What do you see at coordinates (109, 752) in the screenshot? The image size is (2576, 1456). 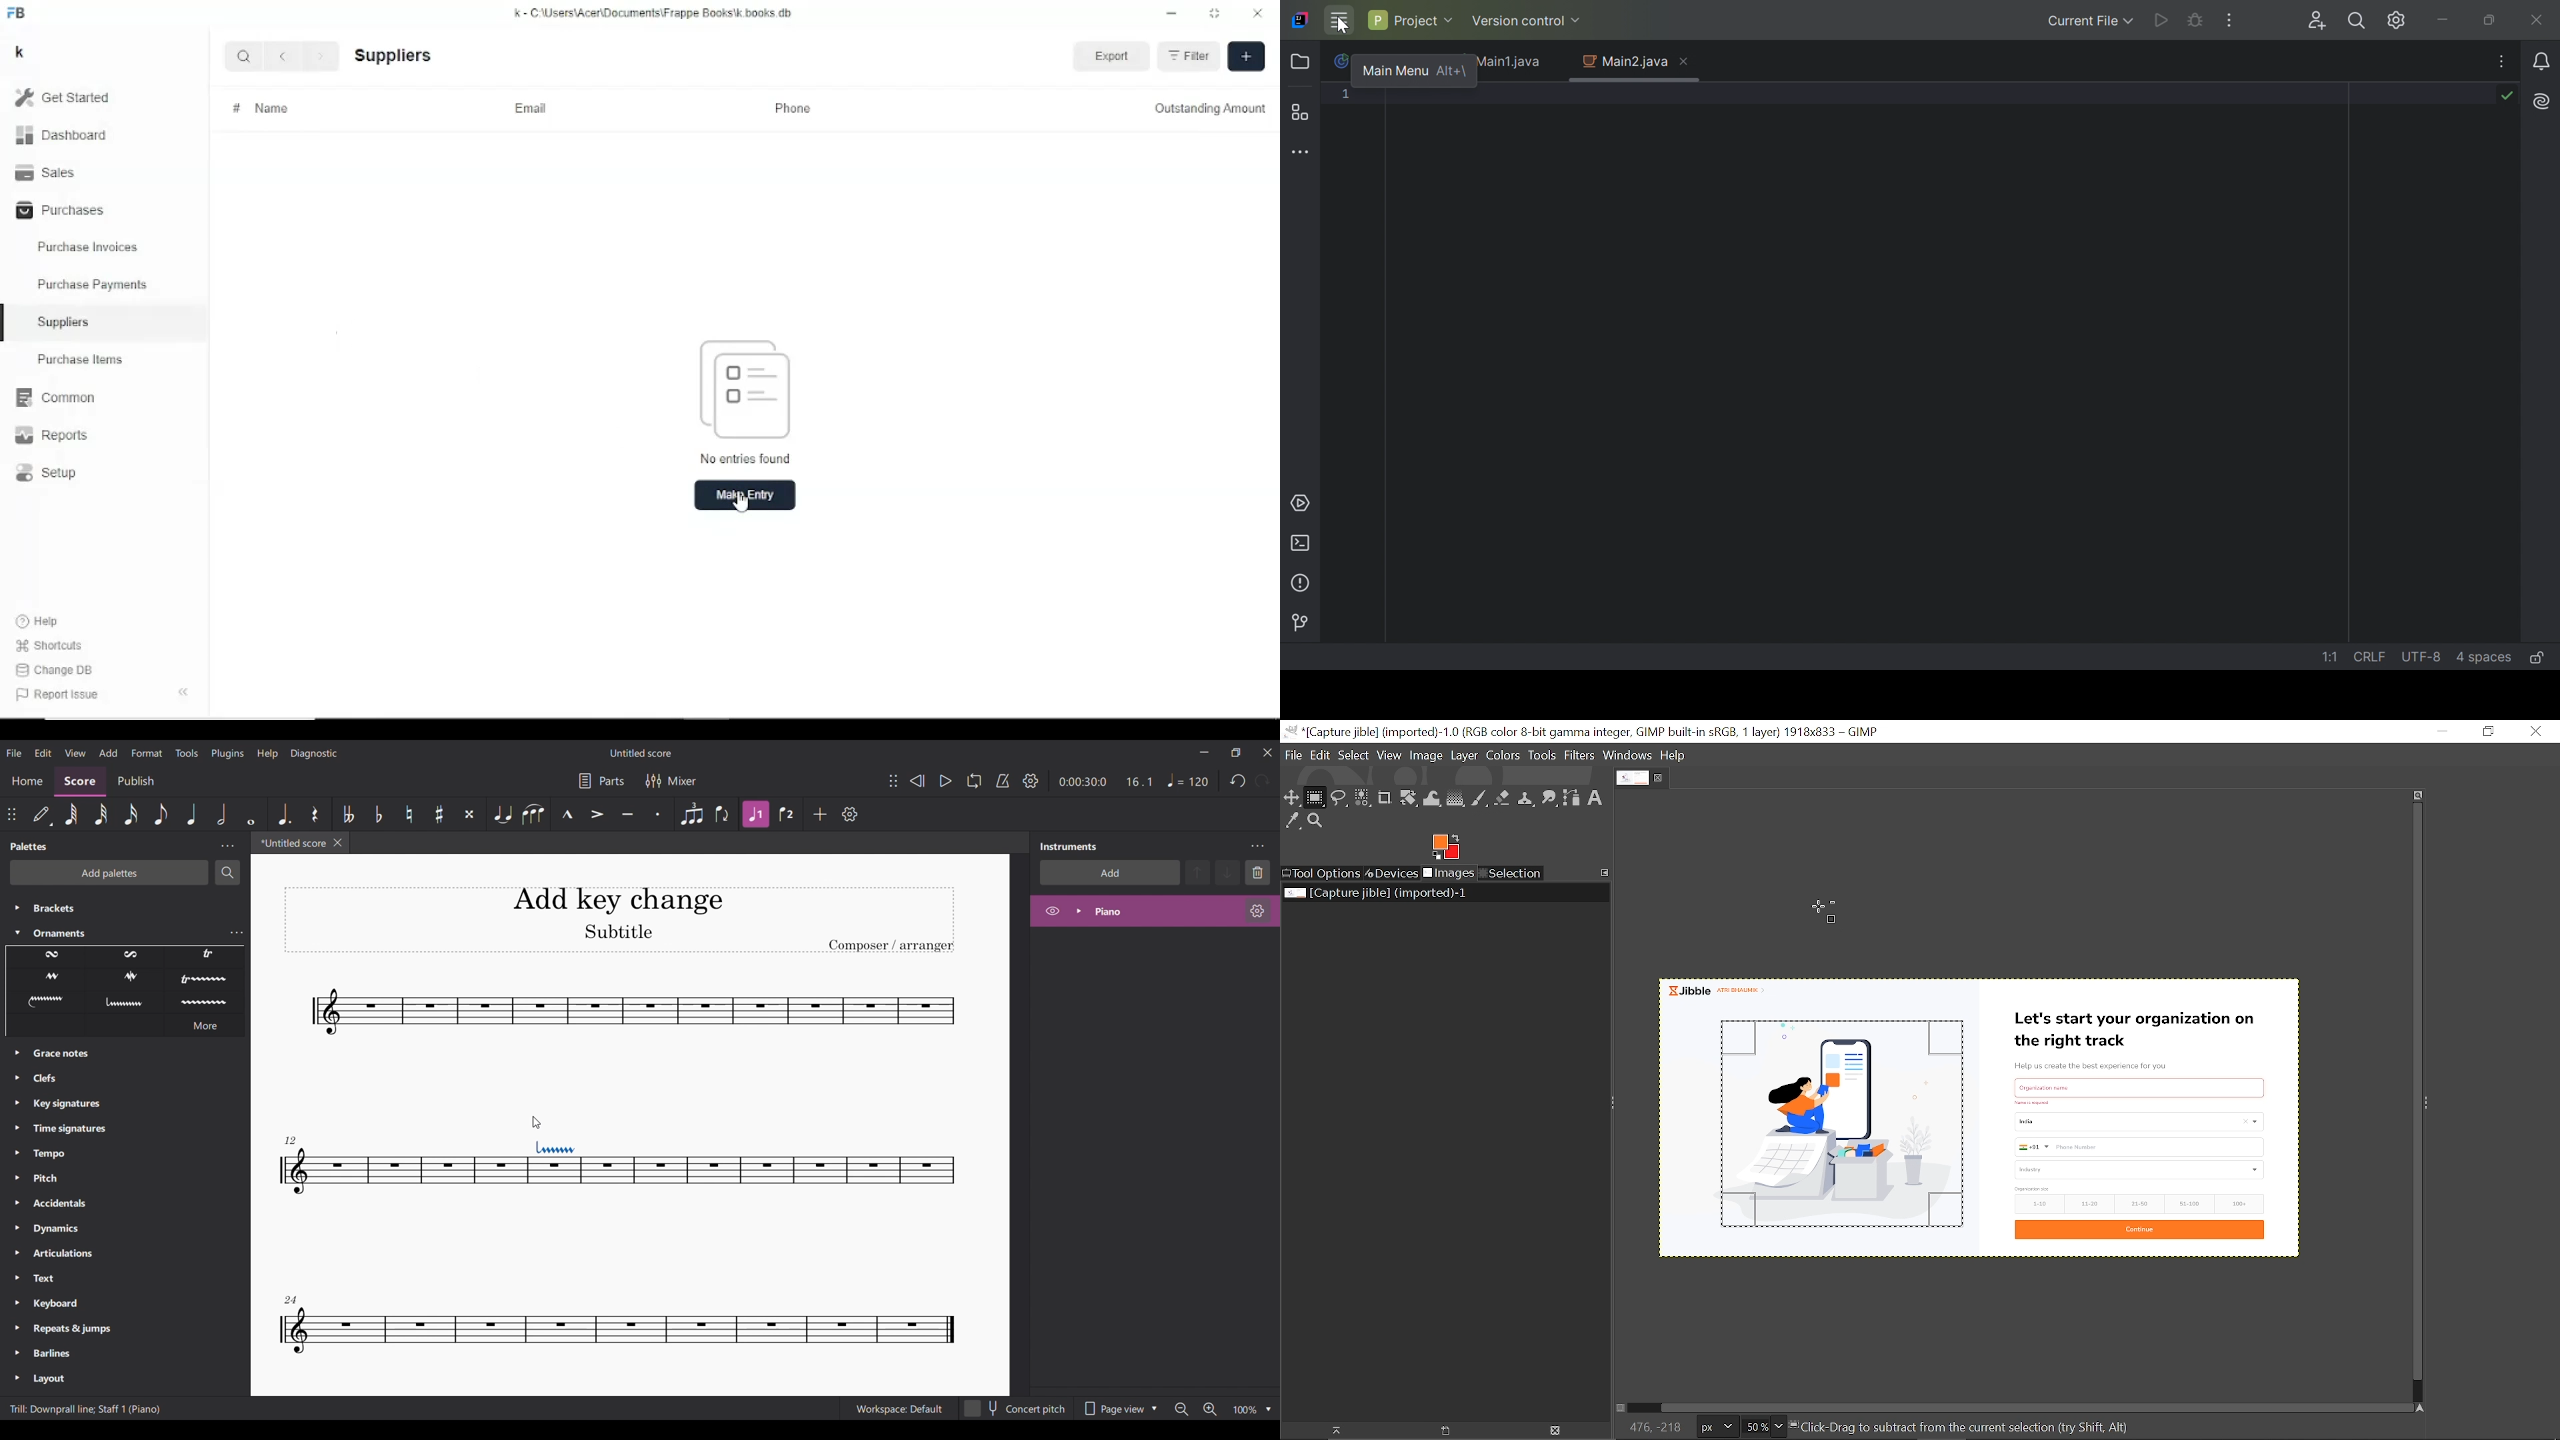 I see `Add menu` at bounding box center [109, 752].